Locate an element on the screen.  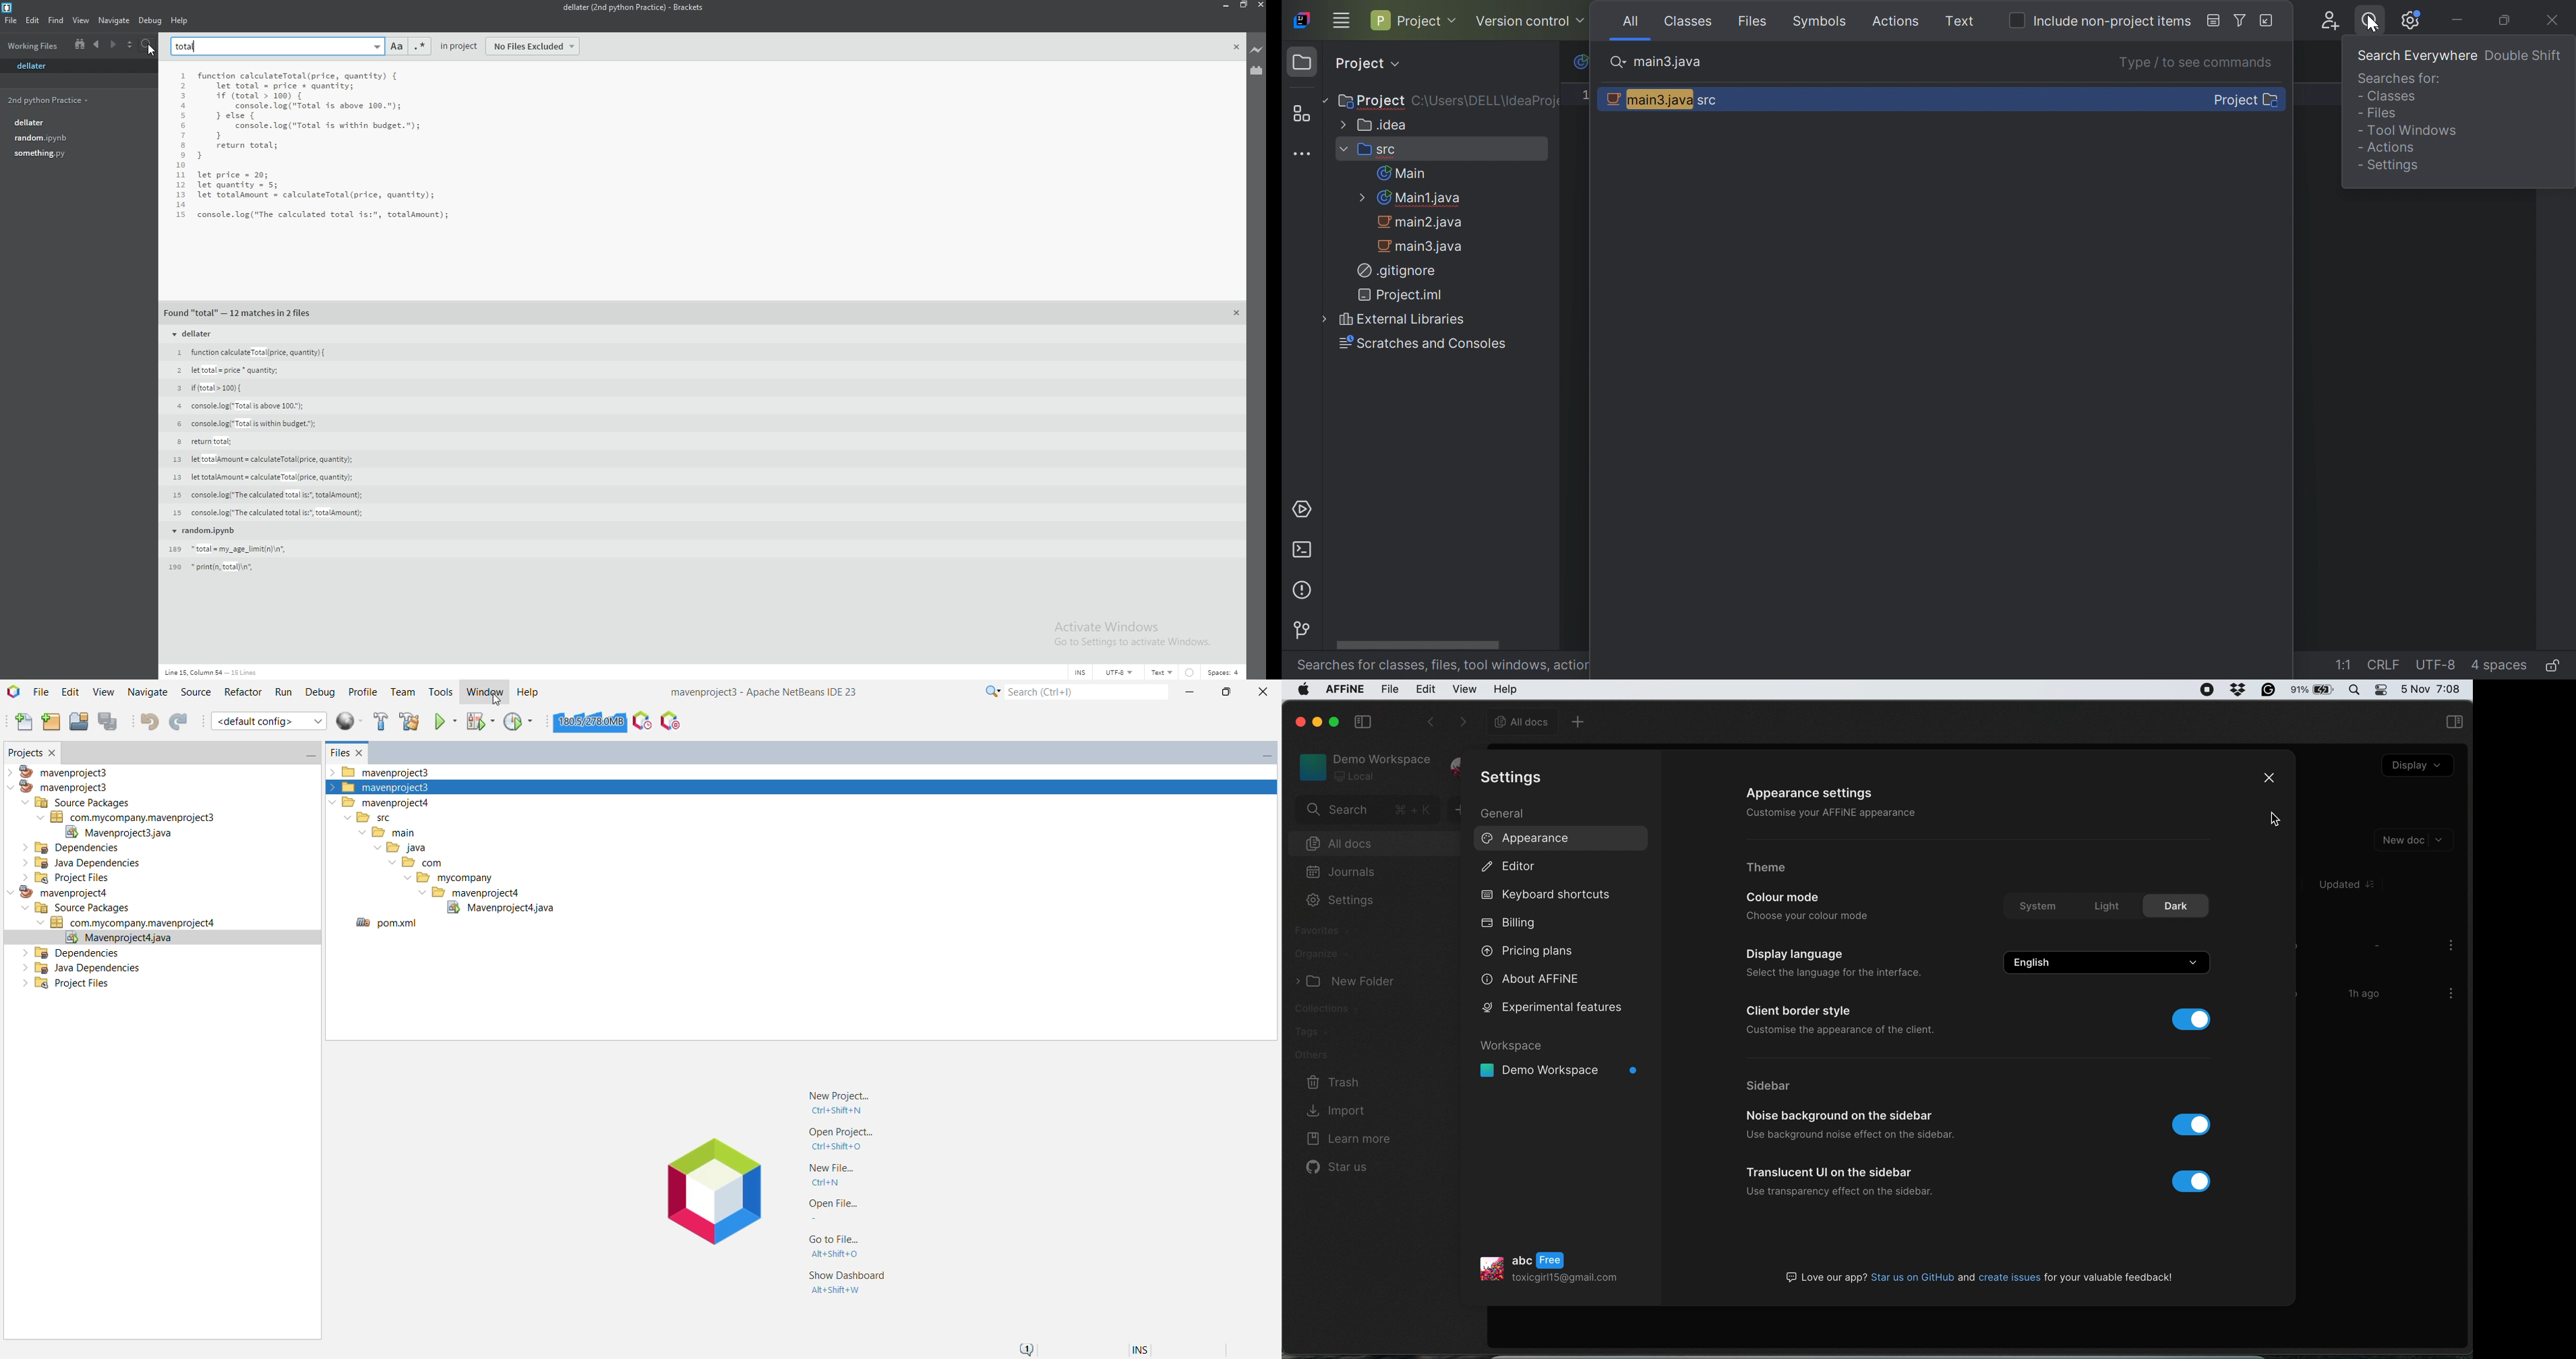
15 console.log("The calculated total is:", totalAmount); is located at coordinates (266, 494).